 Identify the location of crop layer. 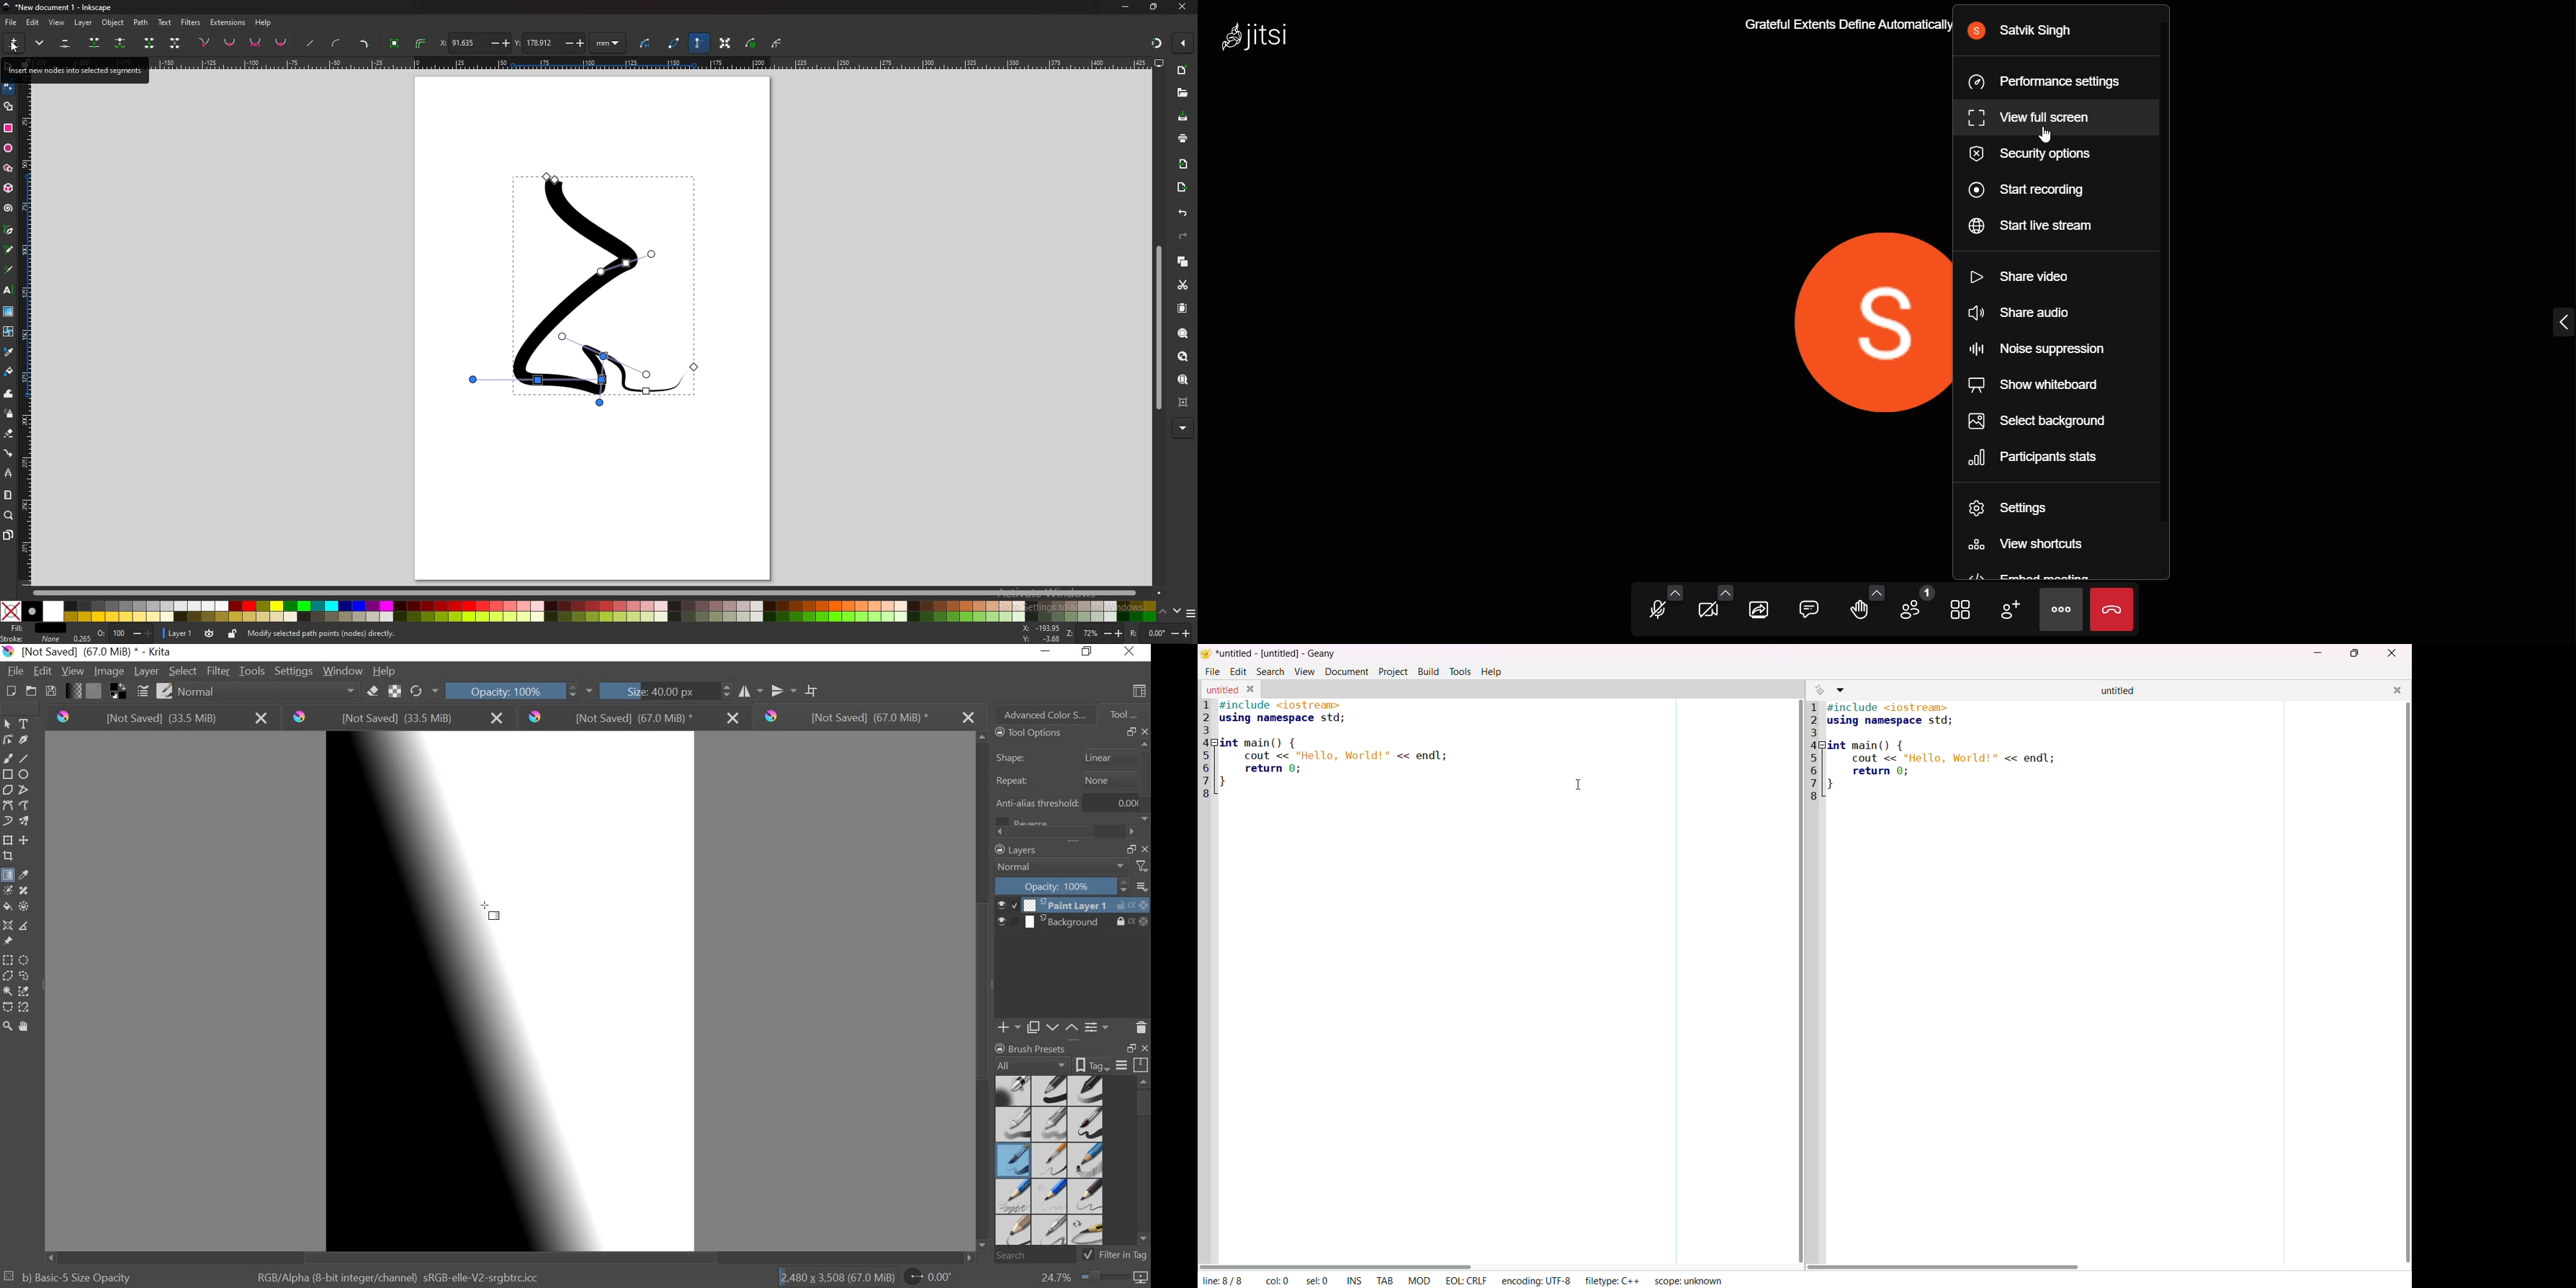
(10, 857).